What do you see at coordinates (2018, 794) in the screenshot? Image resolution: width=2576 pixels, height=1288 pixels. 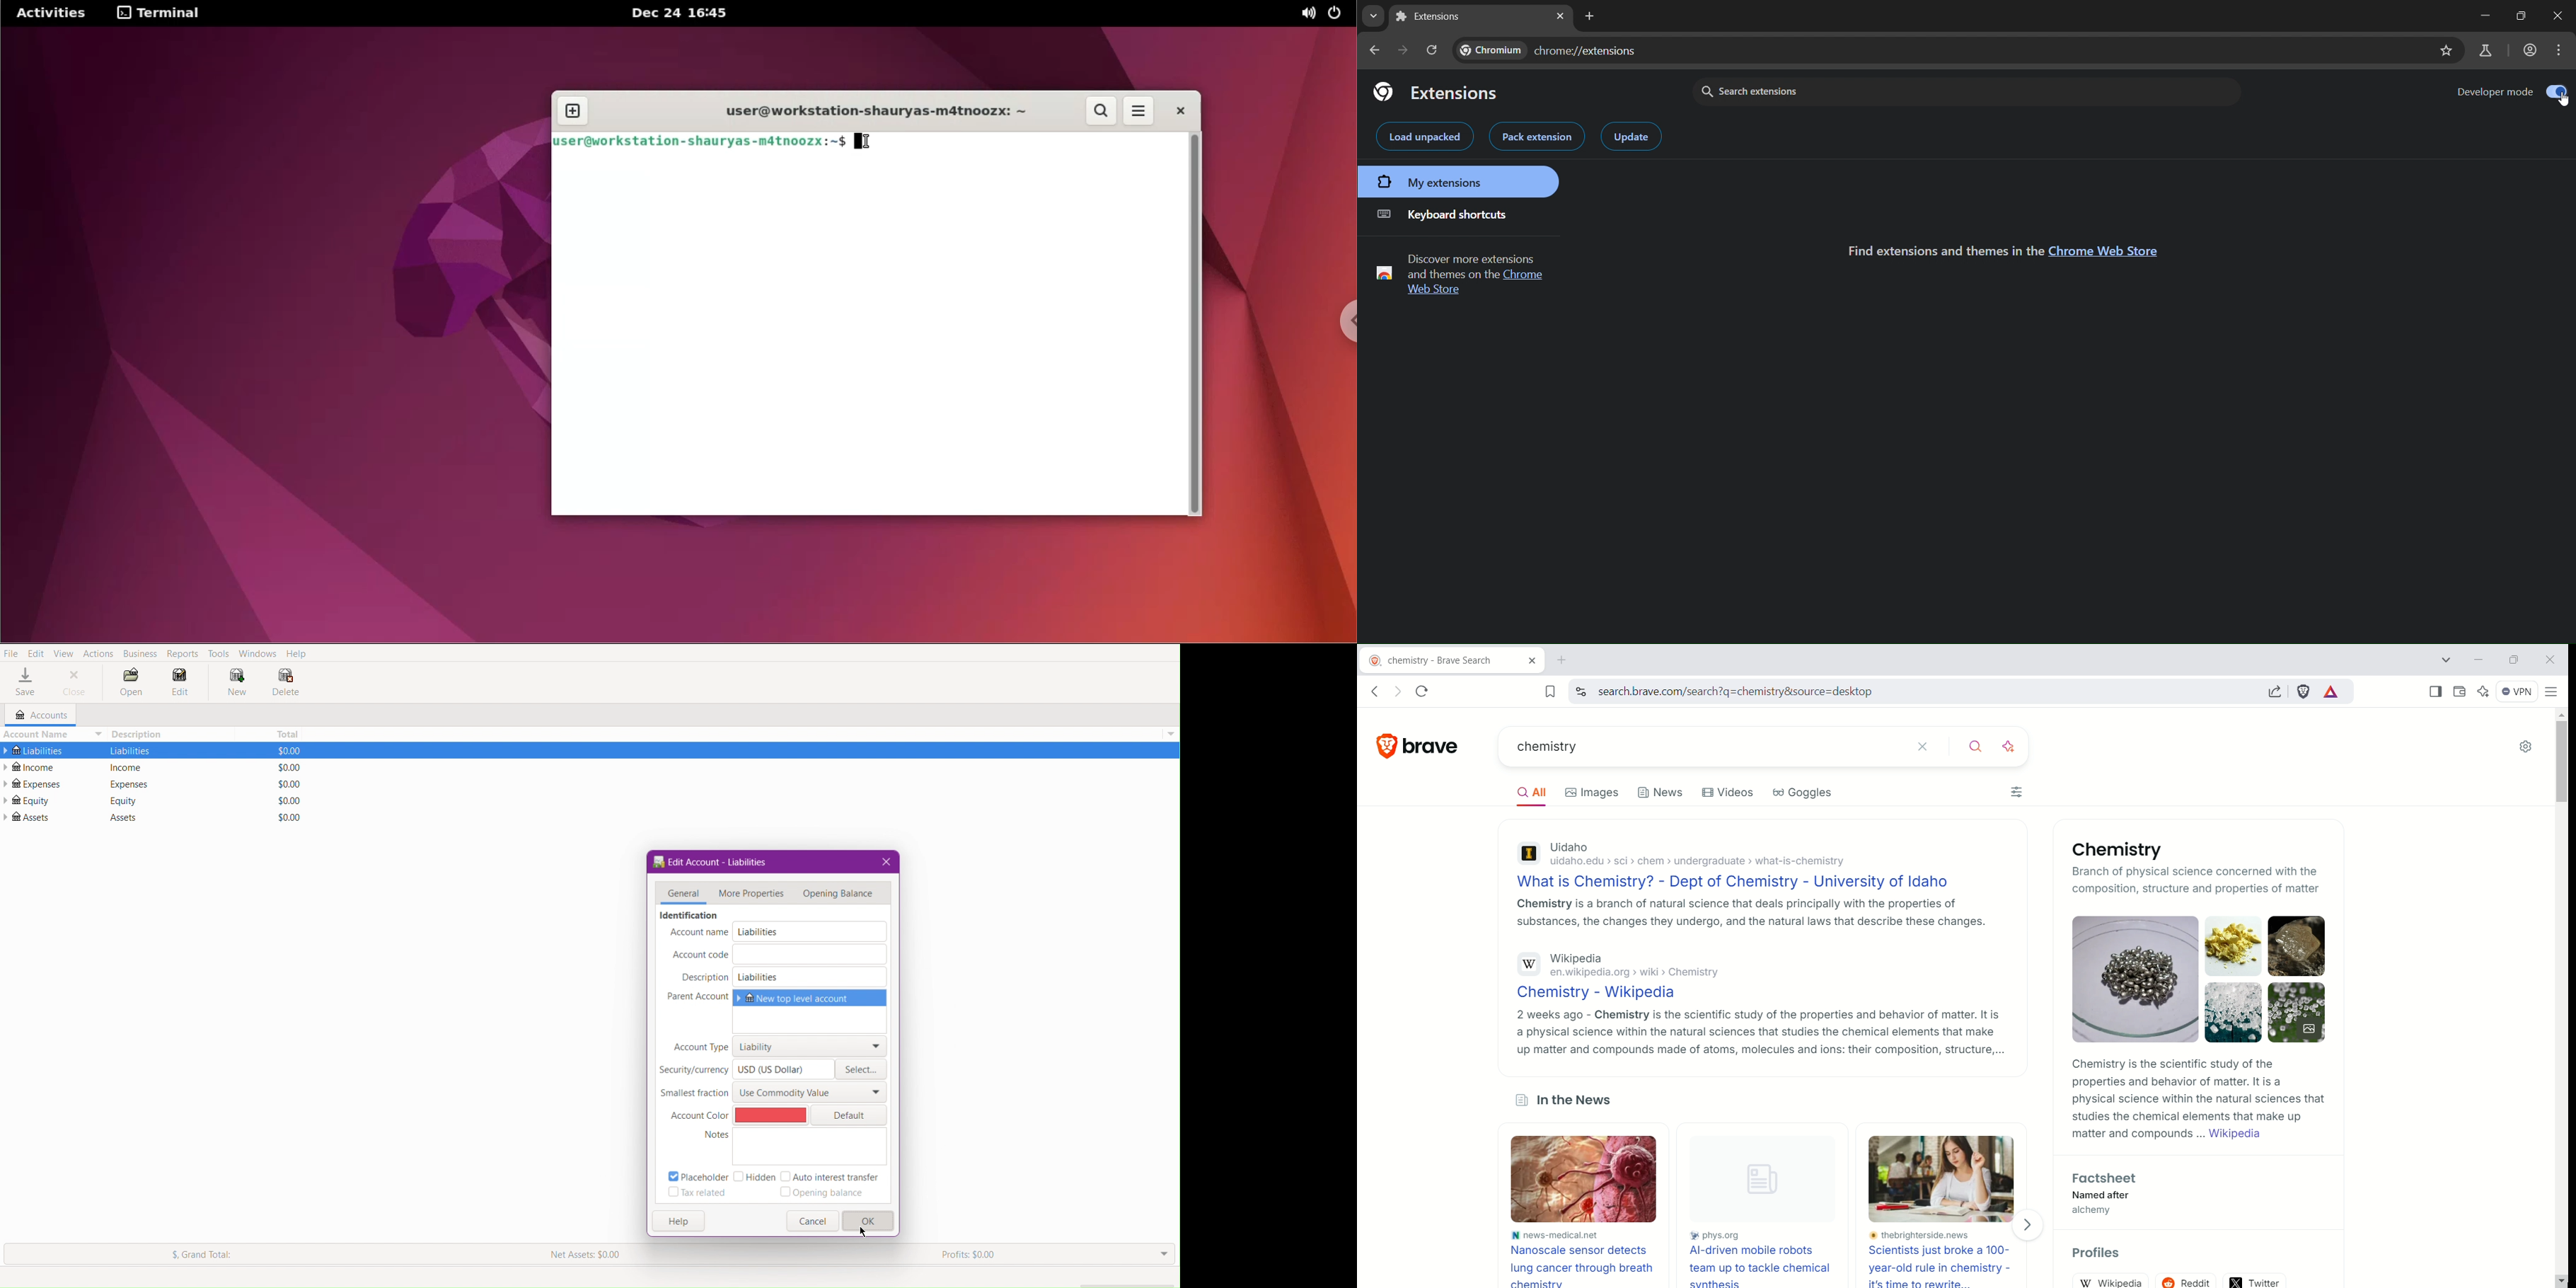 I see `filters` at bounding box center [2018, 794].